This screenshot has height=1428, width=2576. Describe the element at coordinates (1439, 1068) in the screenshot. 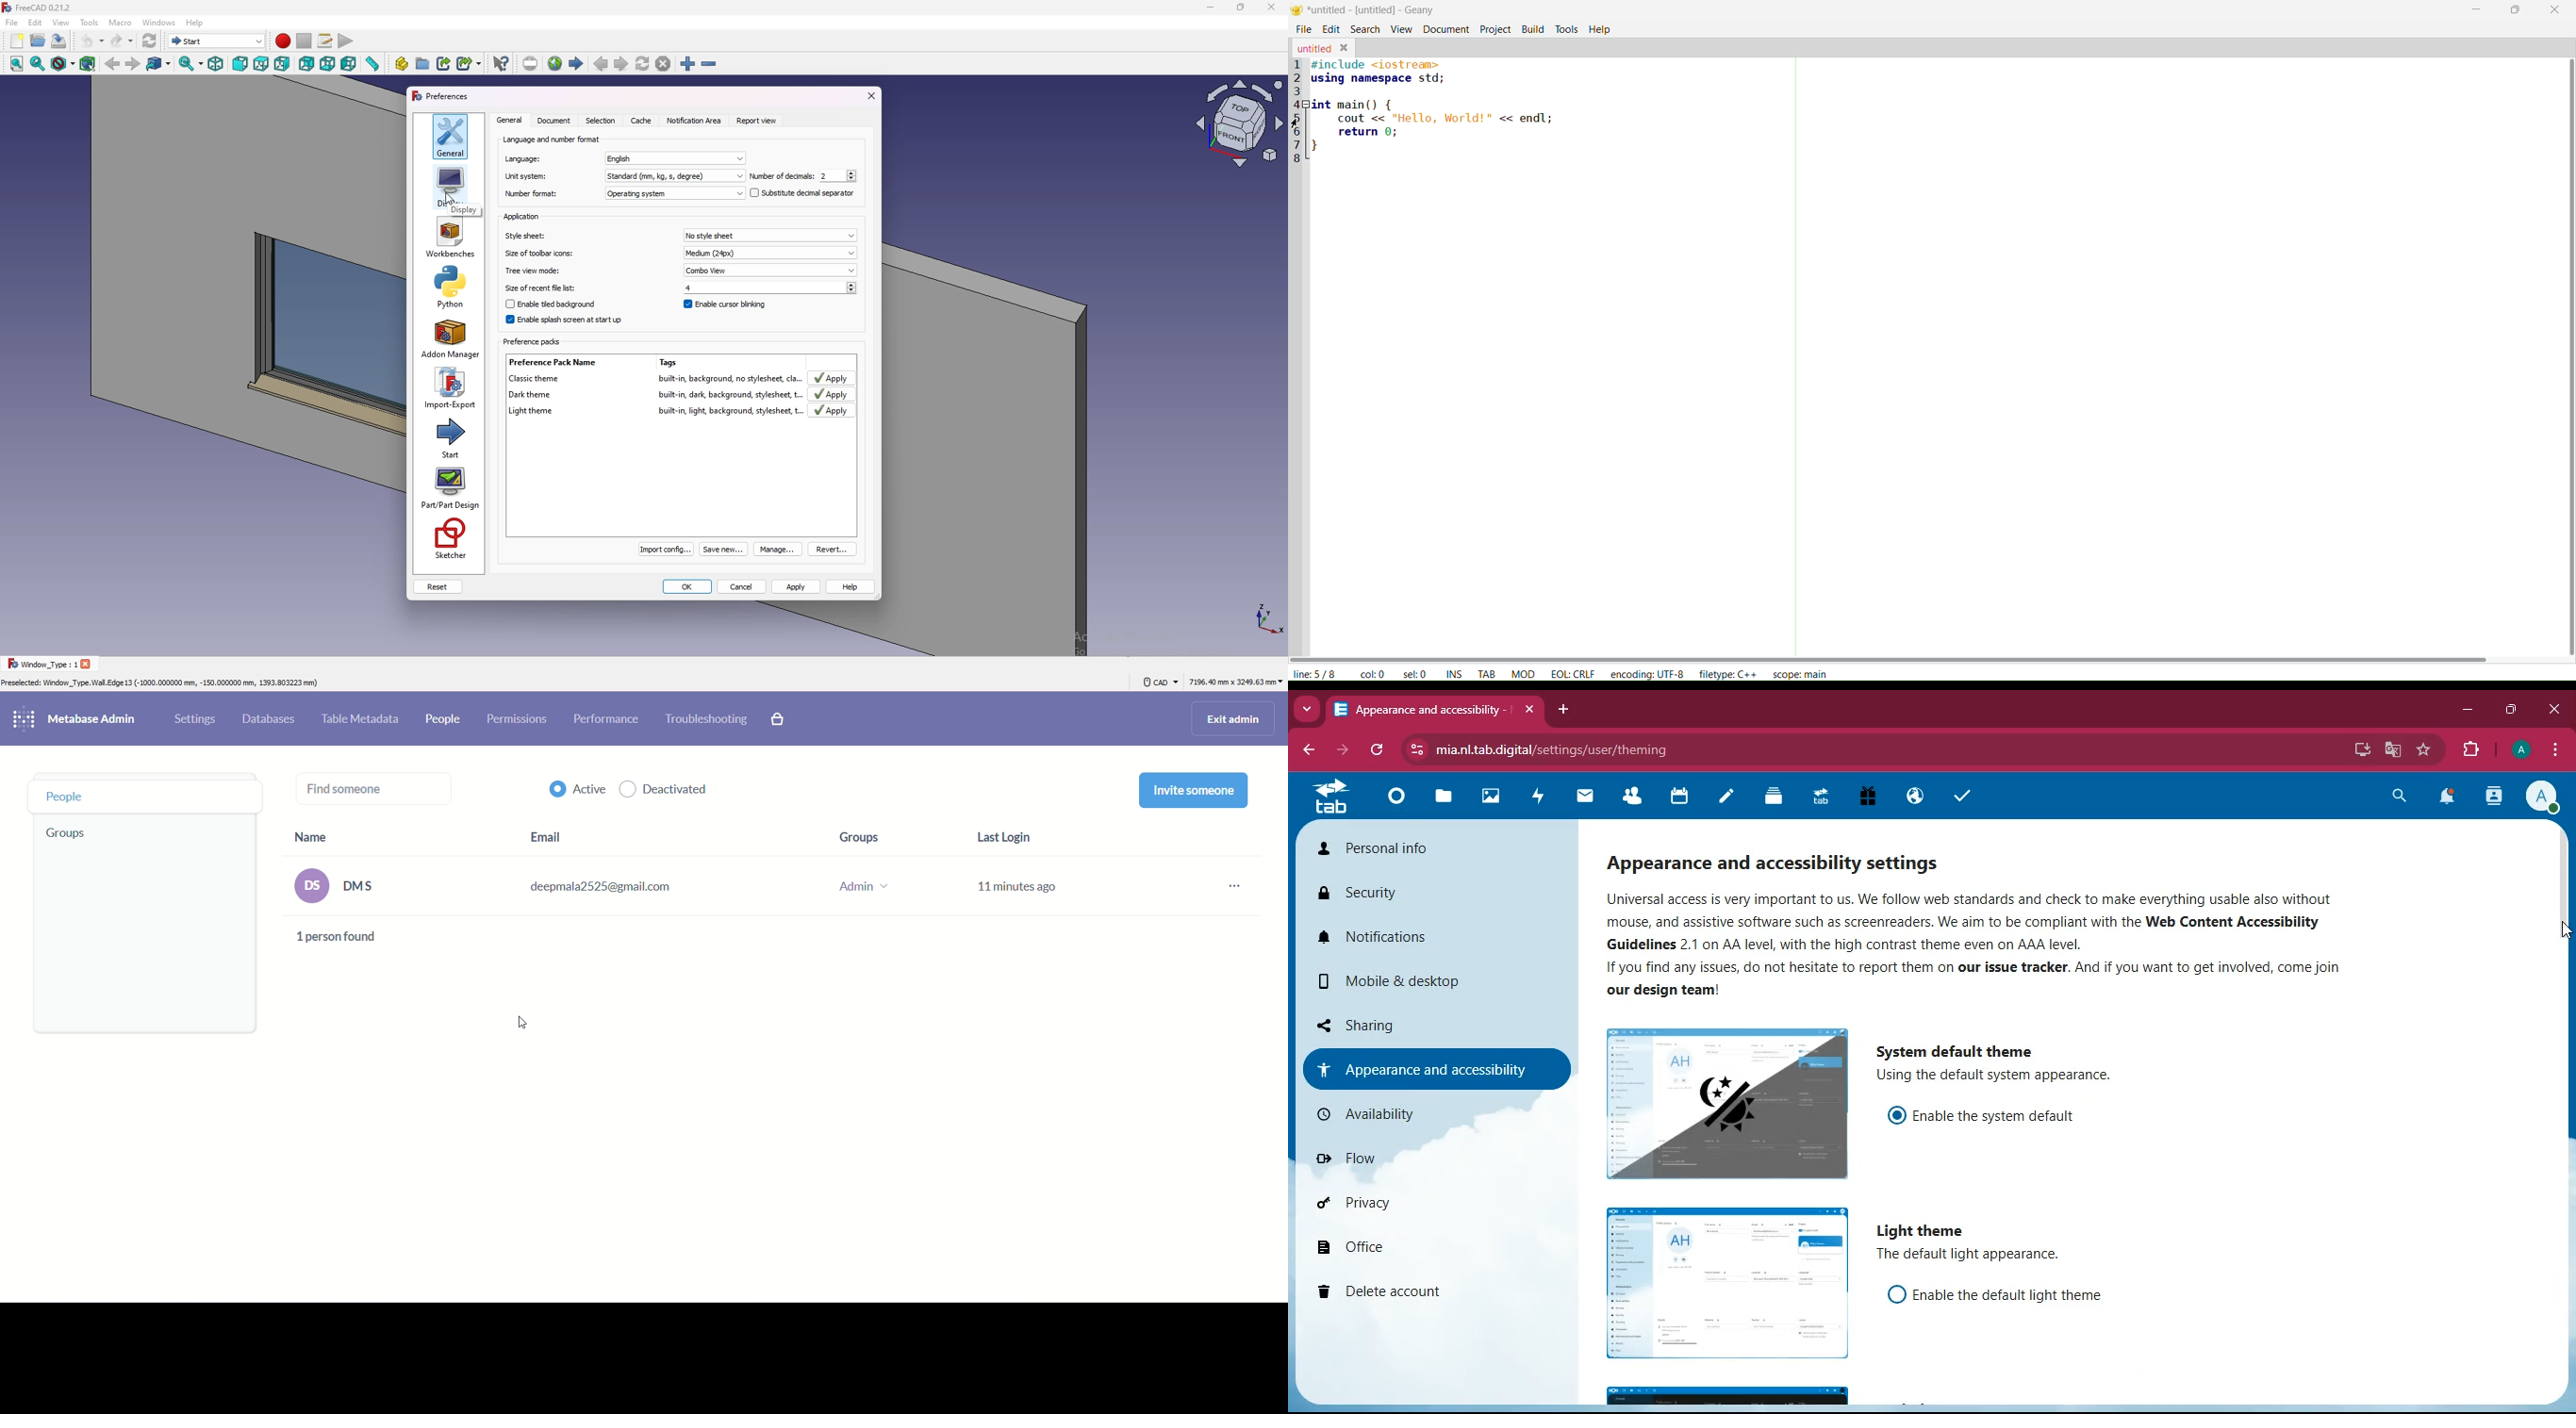

I see `appearance` at that location.